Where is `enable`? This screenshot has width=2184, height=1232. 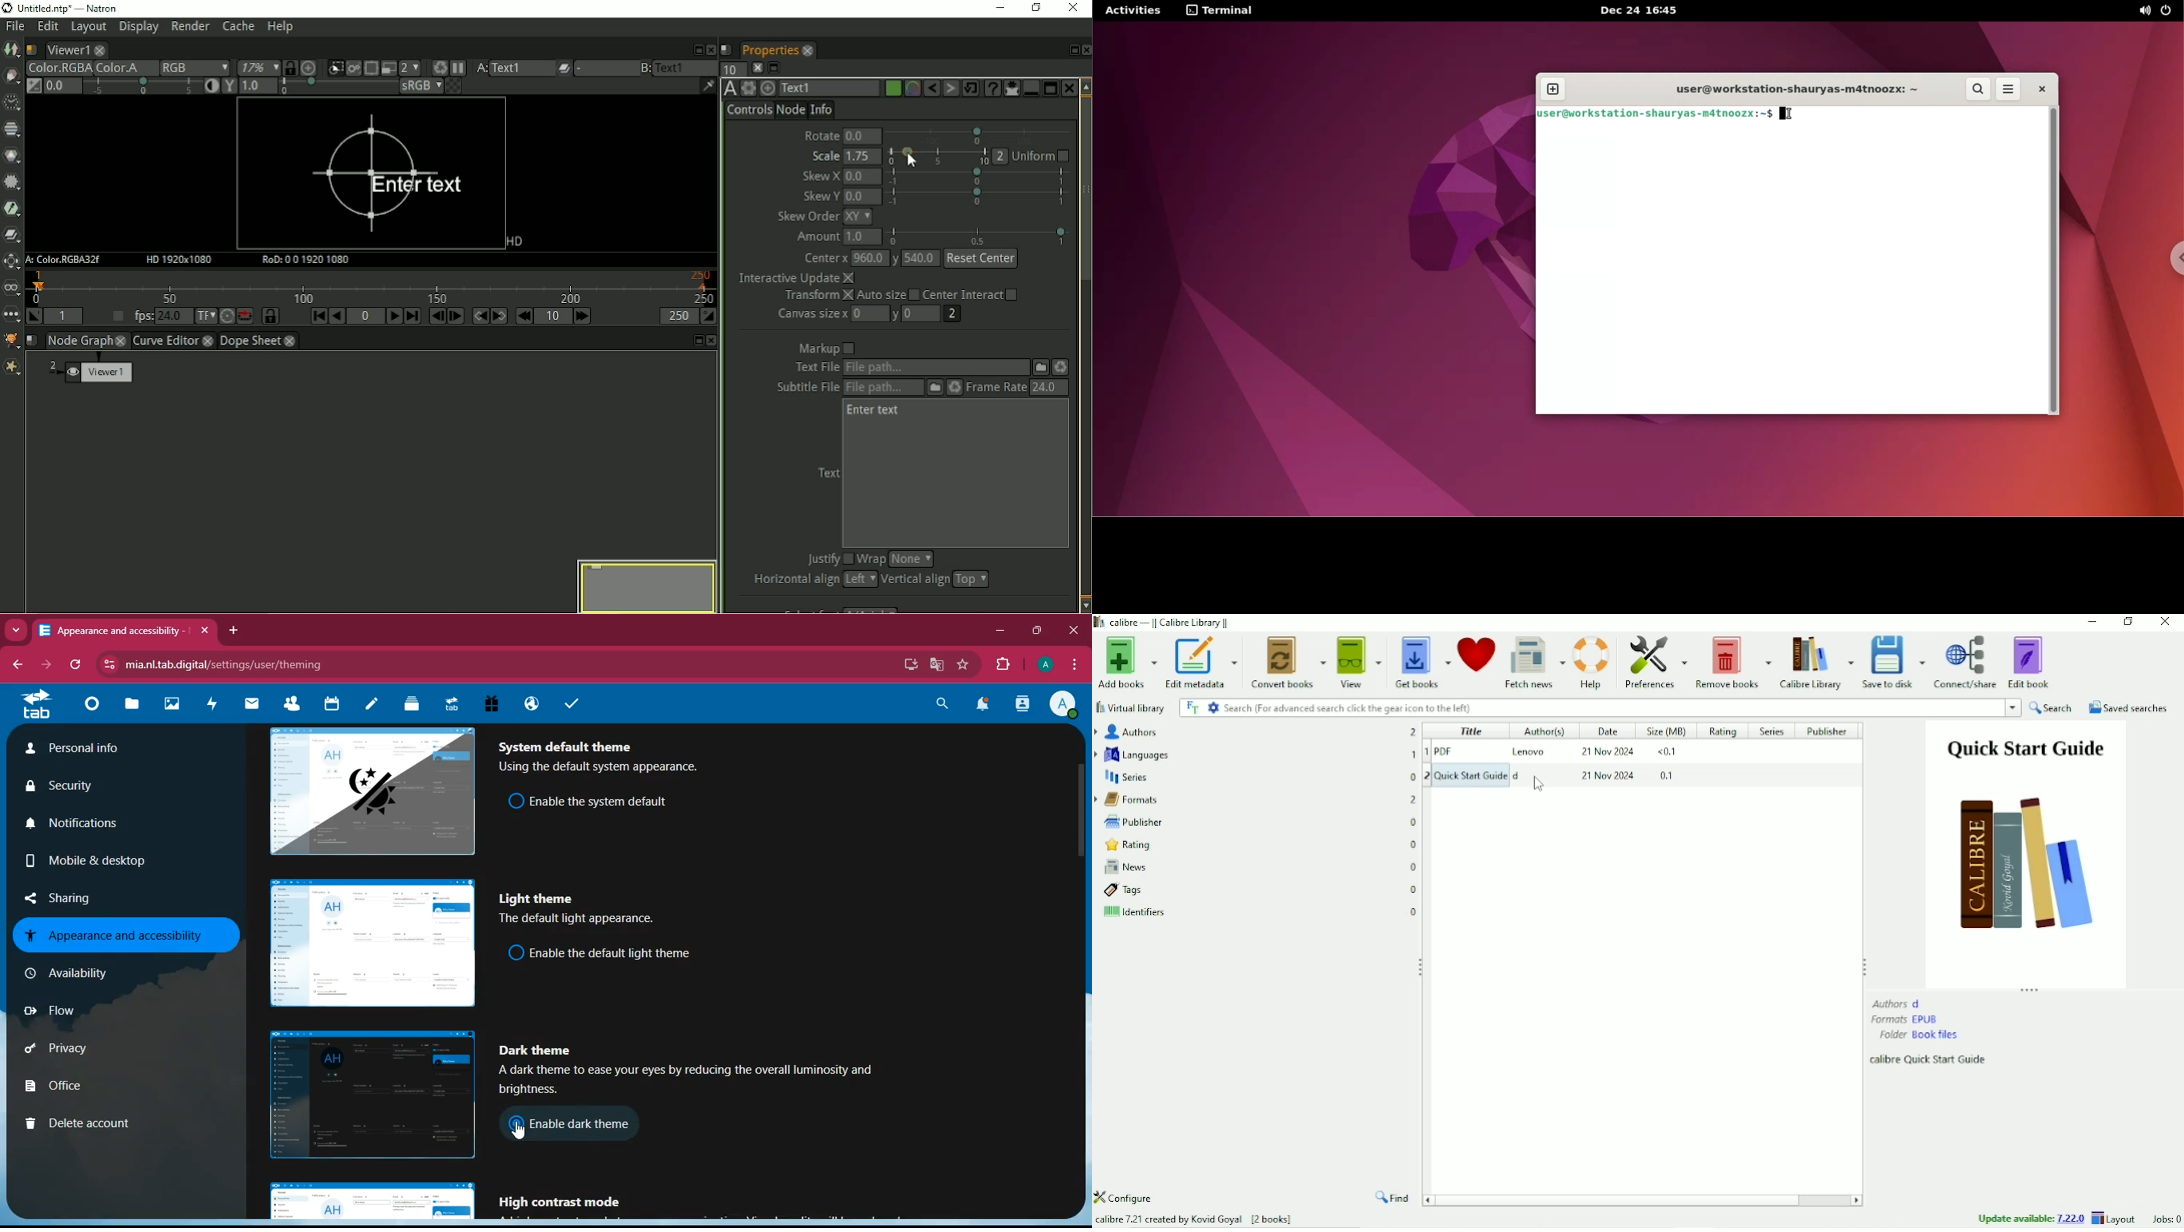
enable is located at coordinates (618, 955).